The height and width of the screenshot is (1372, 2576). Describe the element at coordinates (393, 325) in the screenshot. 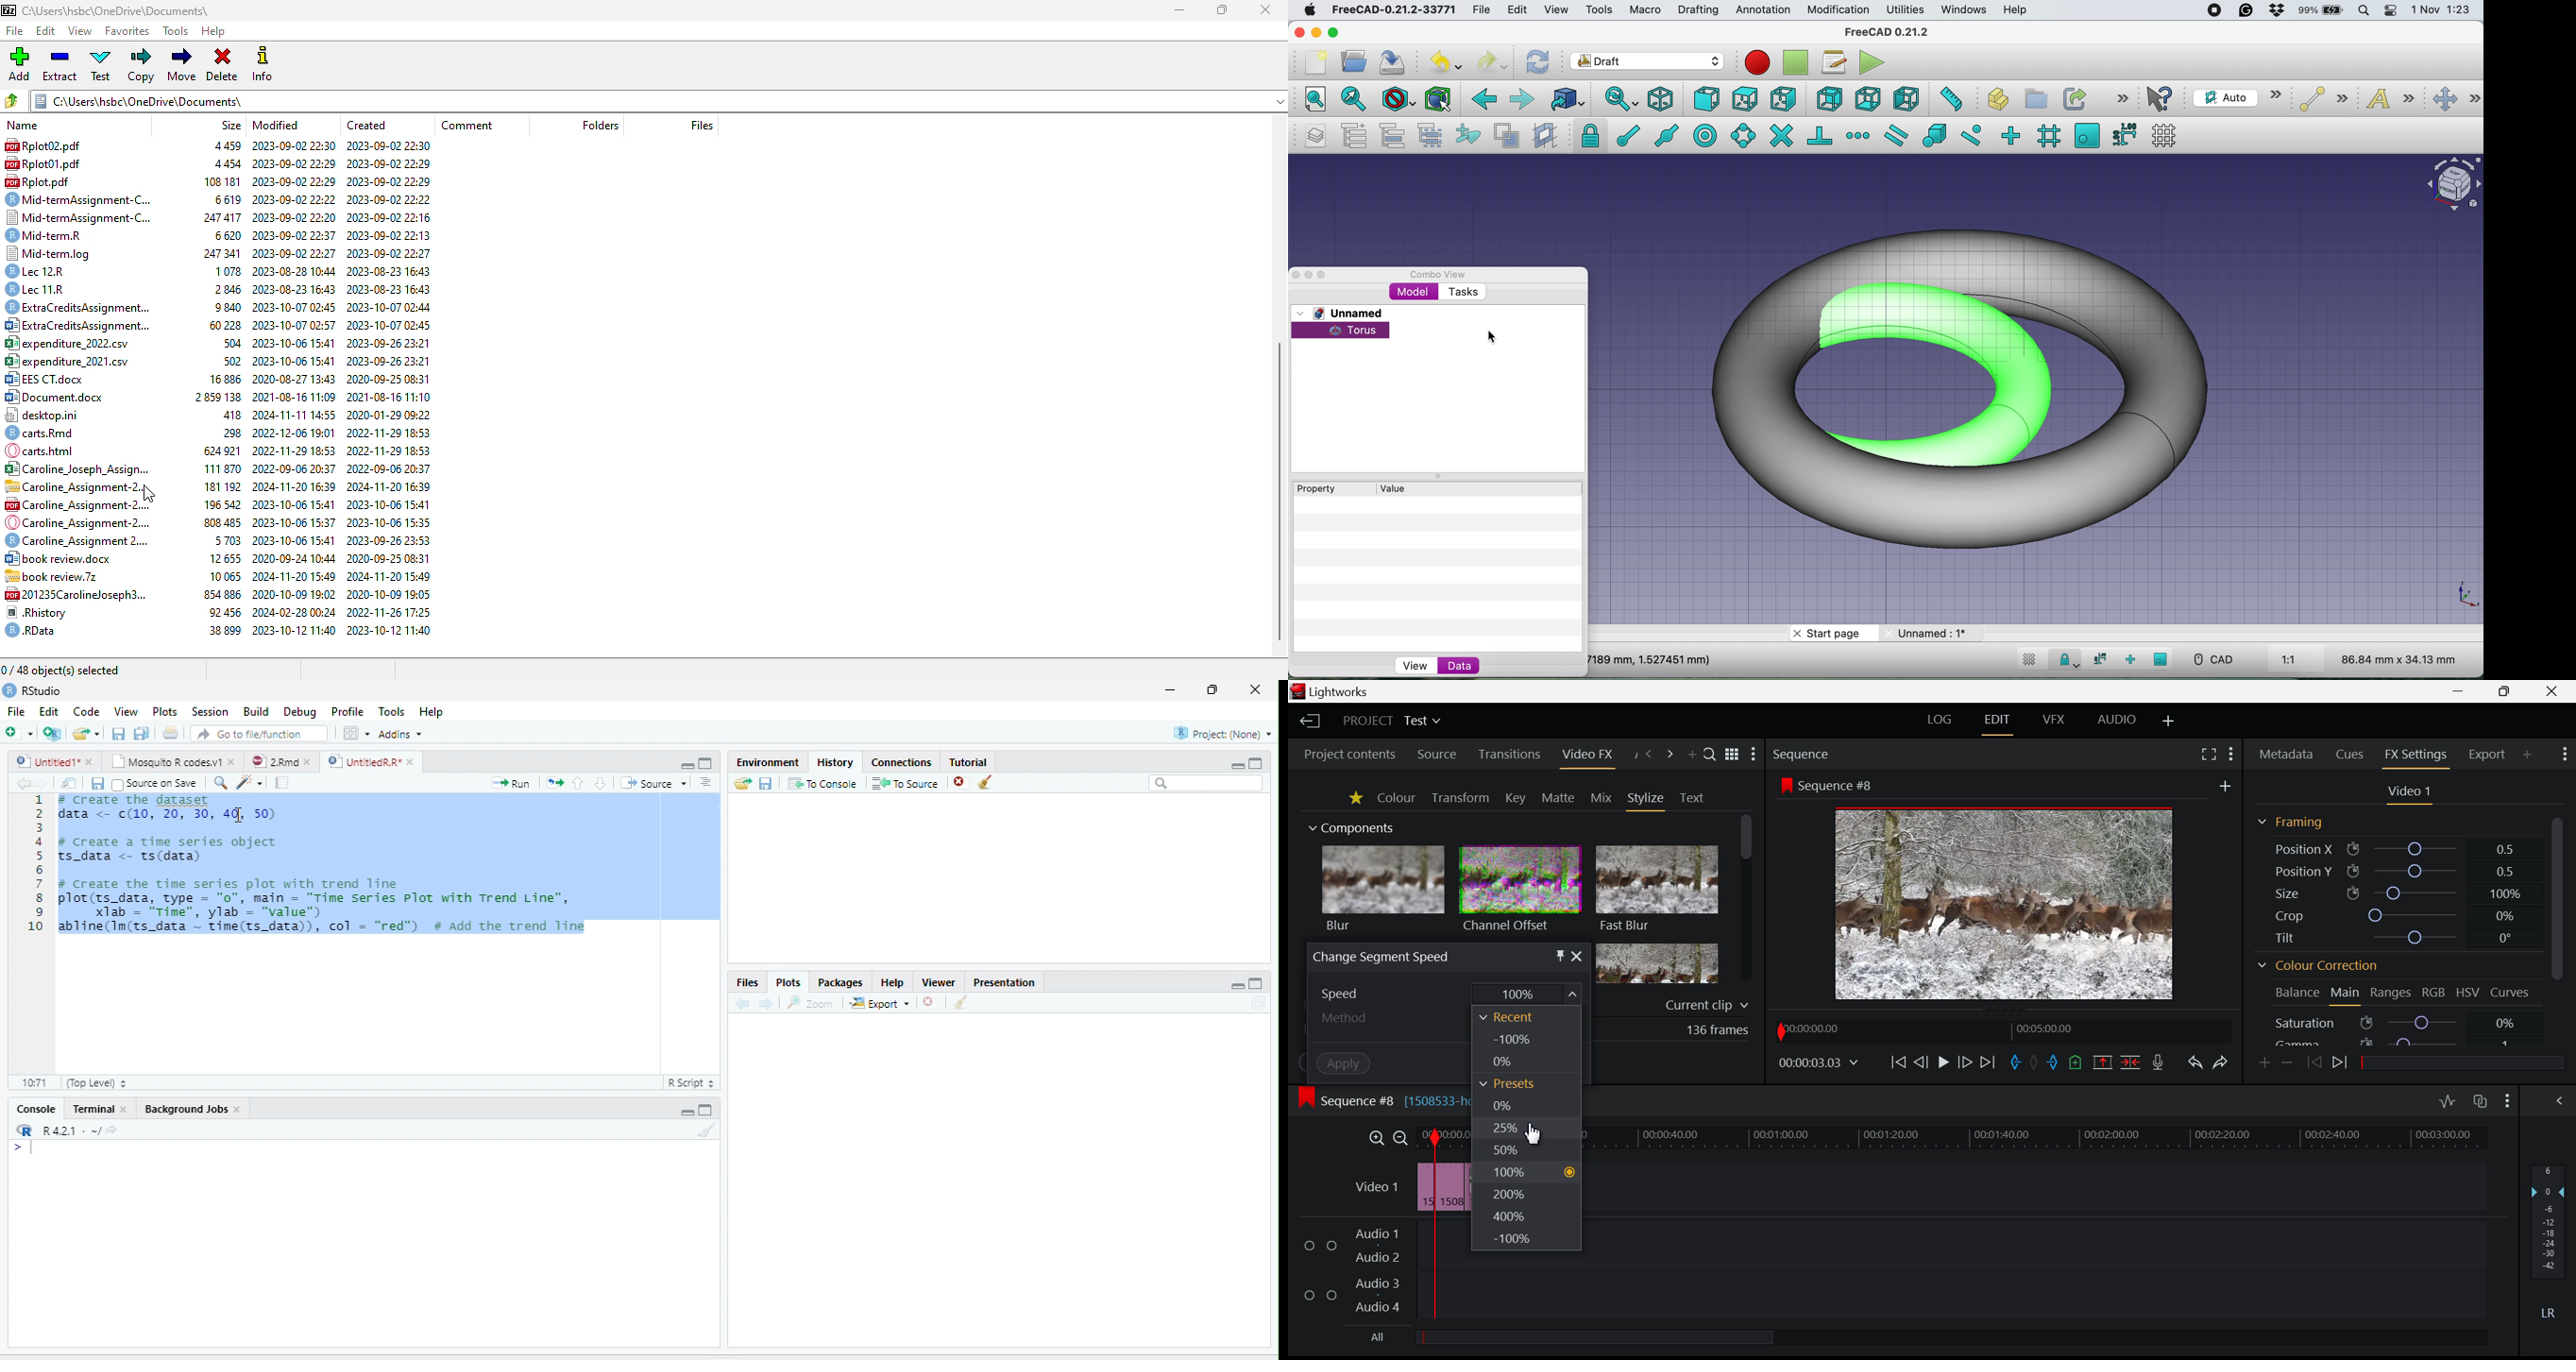

I see `2023-10-07 02:45` at that location.